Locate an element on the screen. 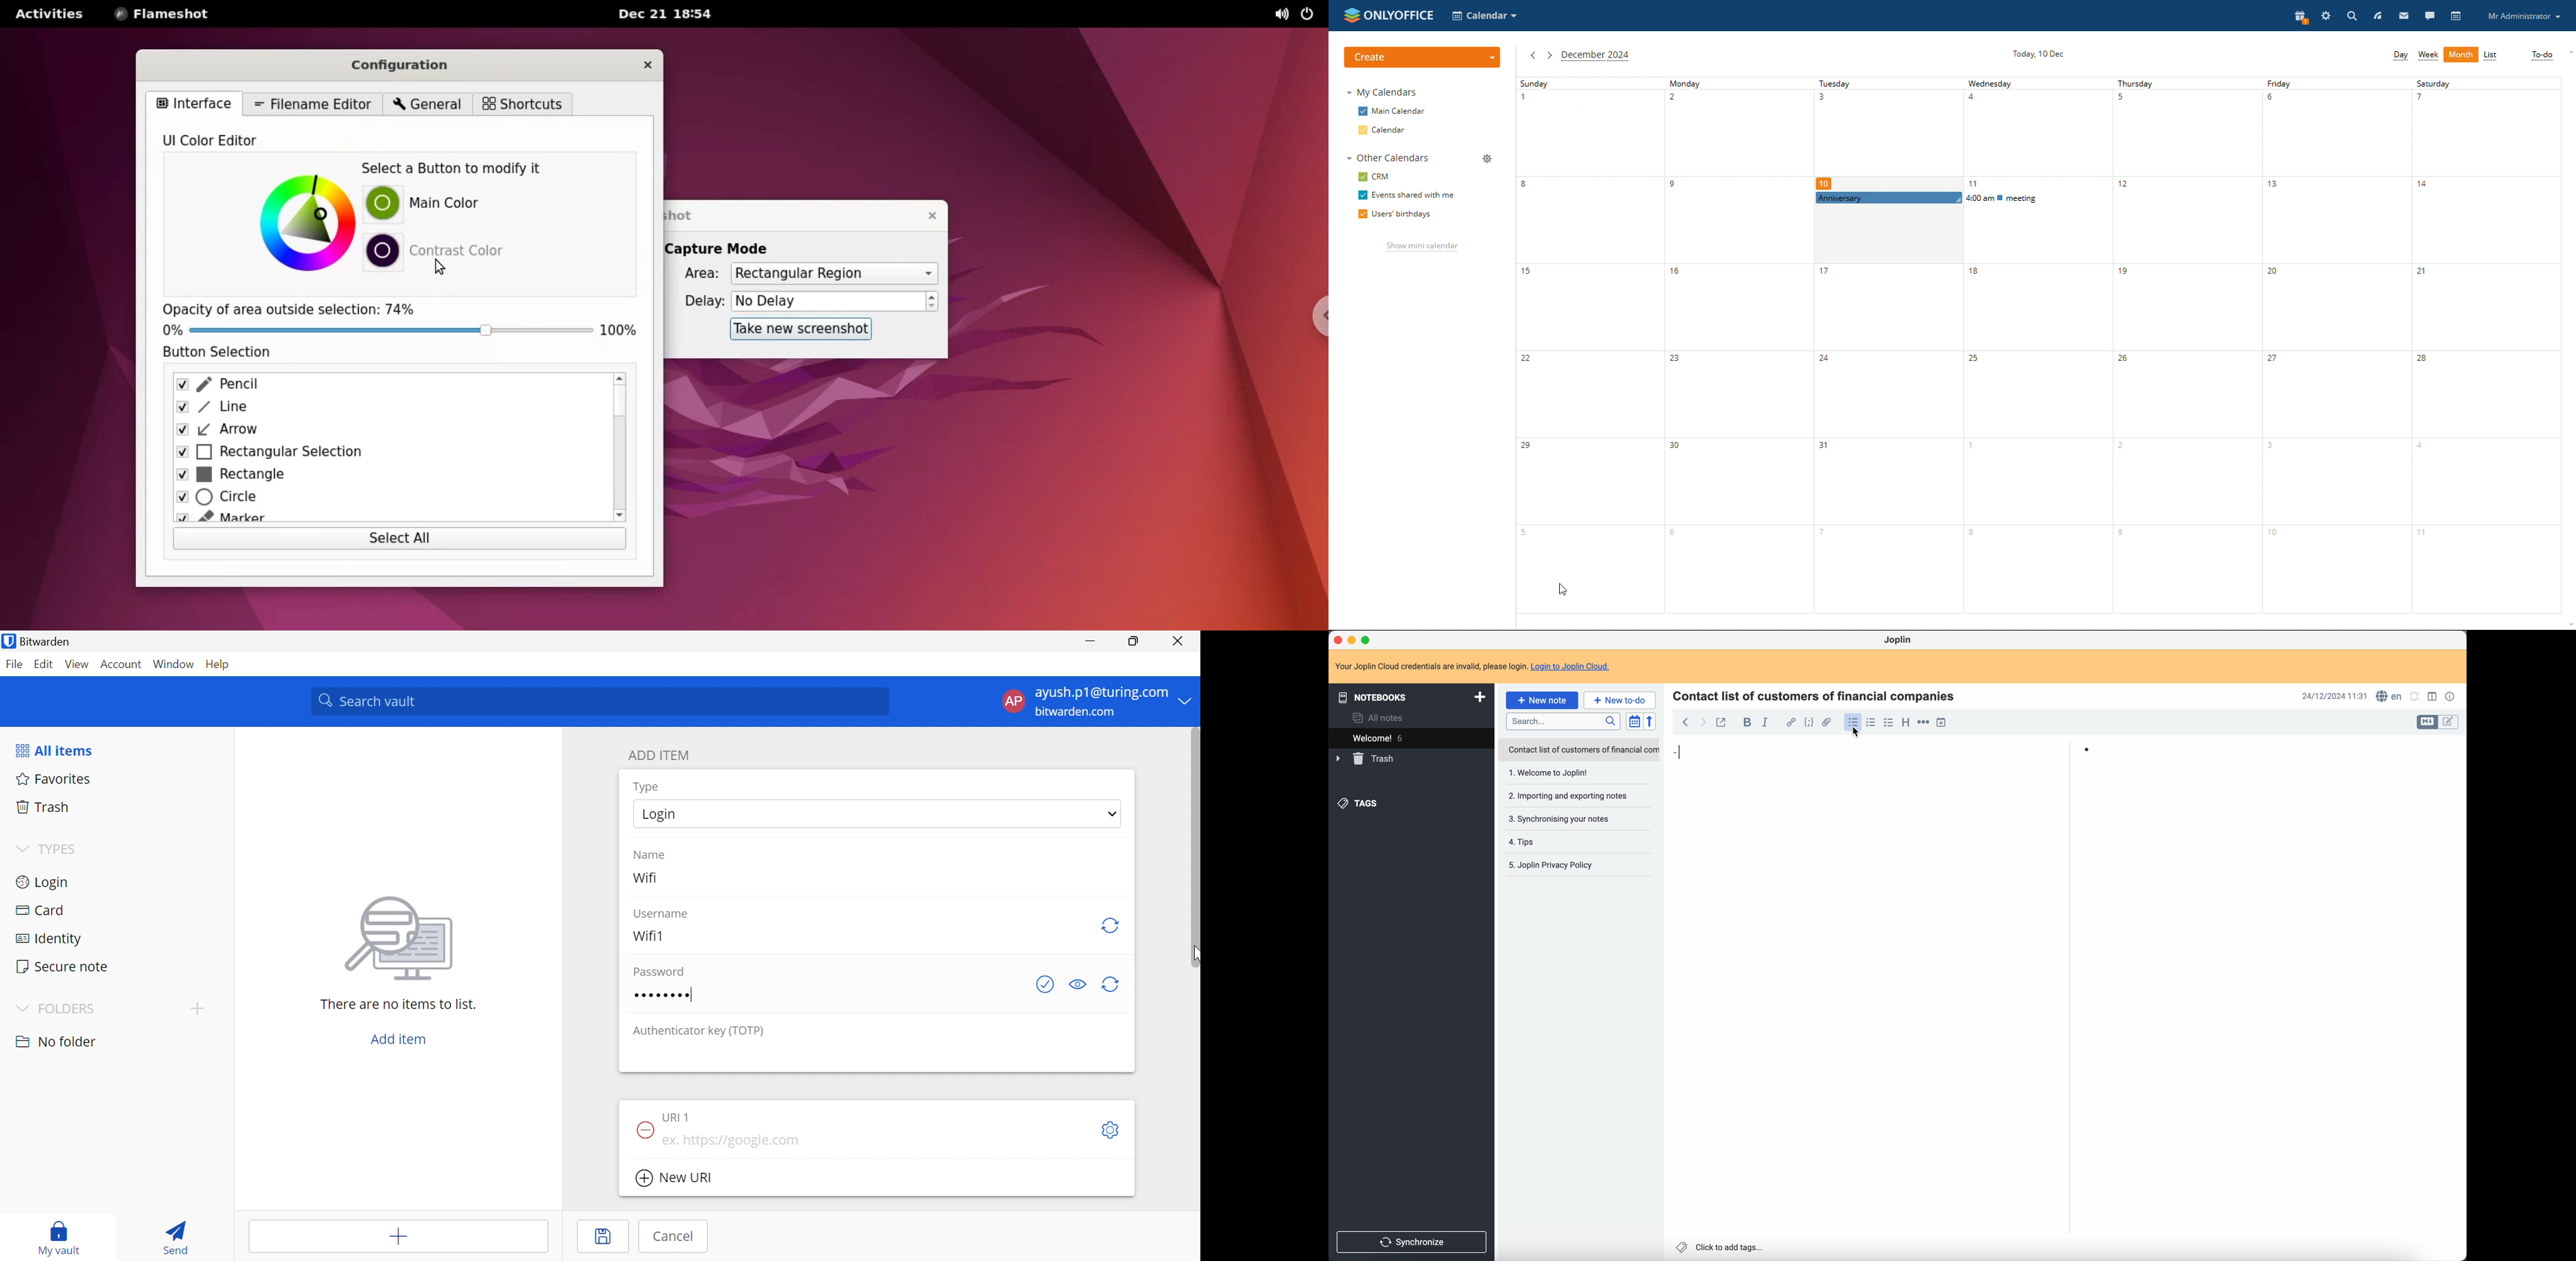 This screenshot has height=1288, width=2576. Add item is located at coordinates (399, 1039).